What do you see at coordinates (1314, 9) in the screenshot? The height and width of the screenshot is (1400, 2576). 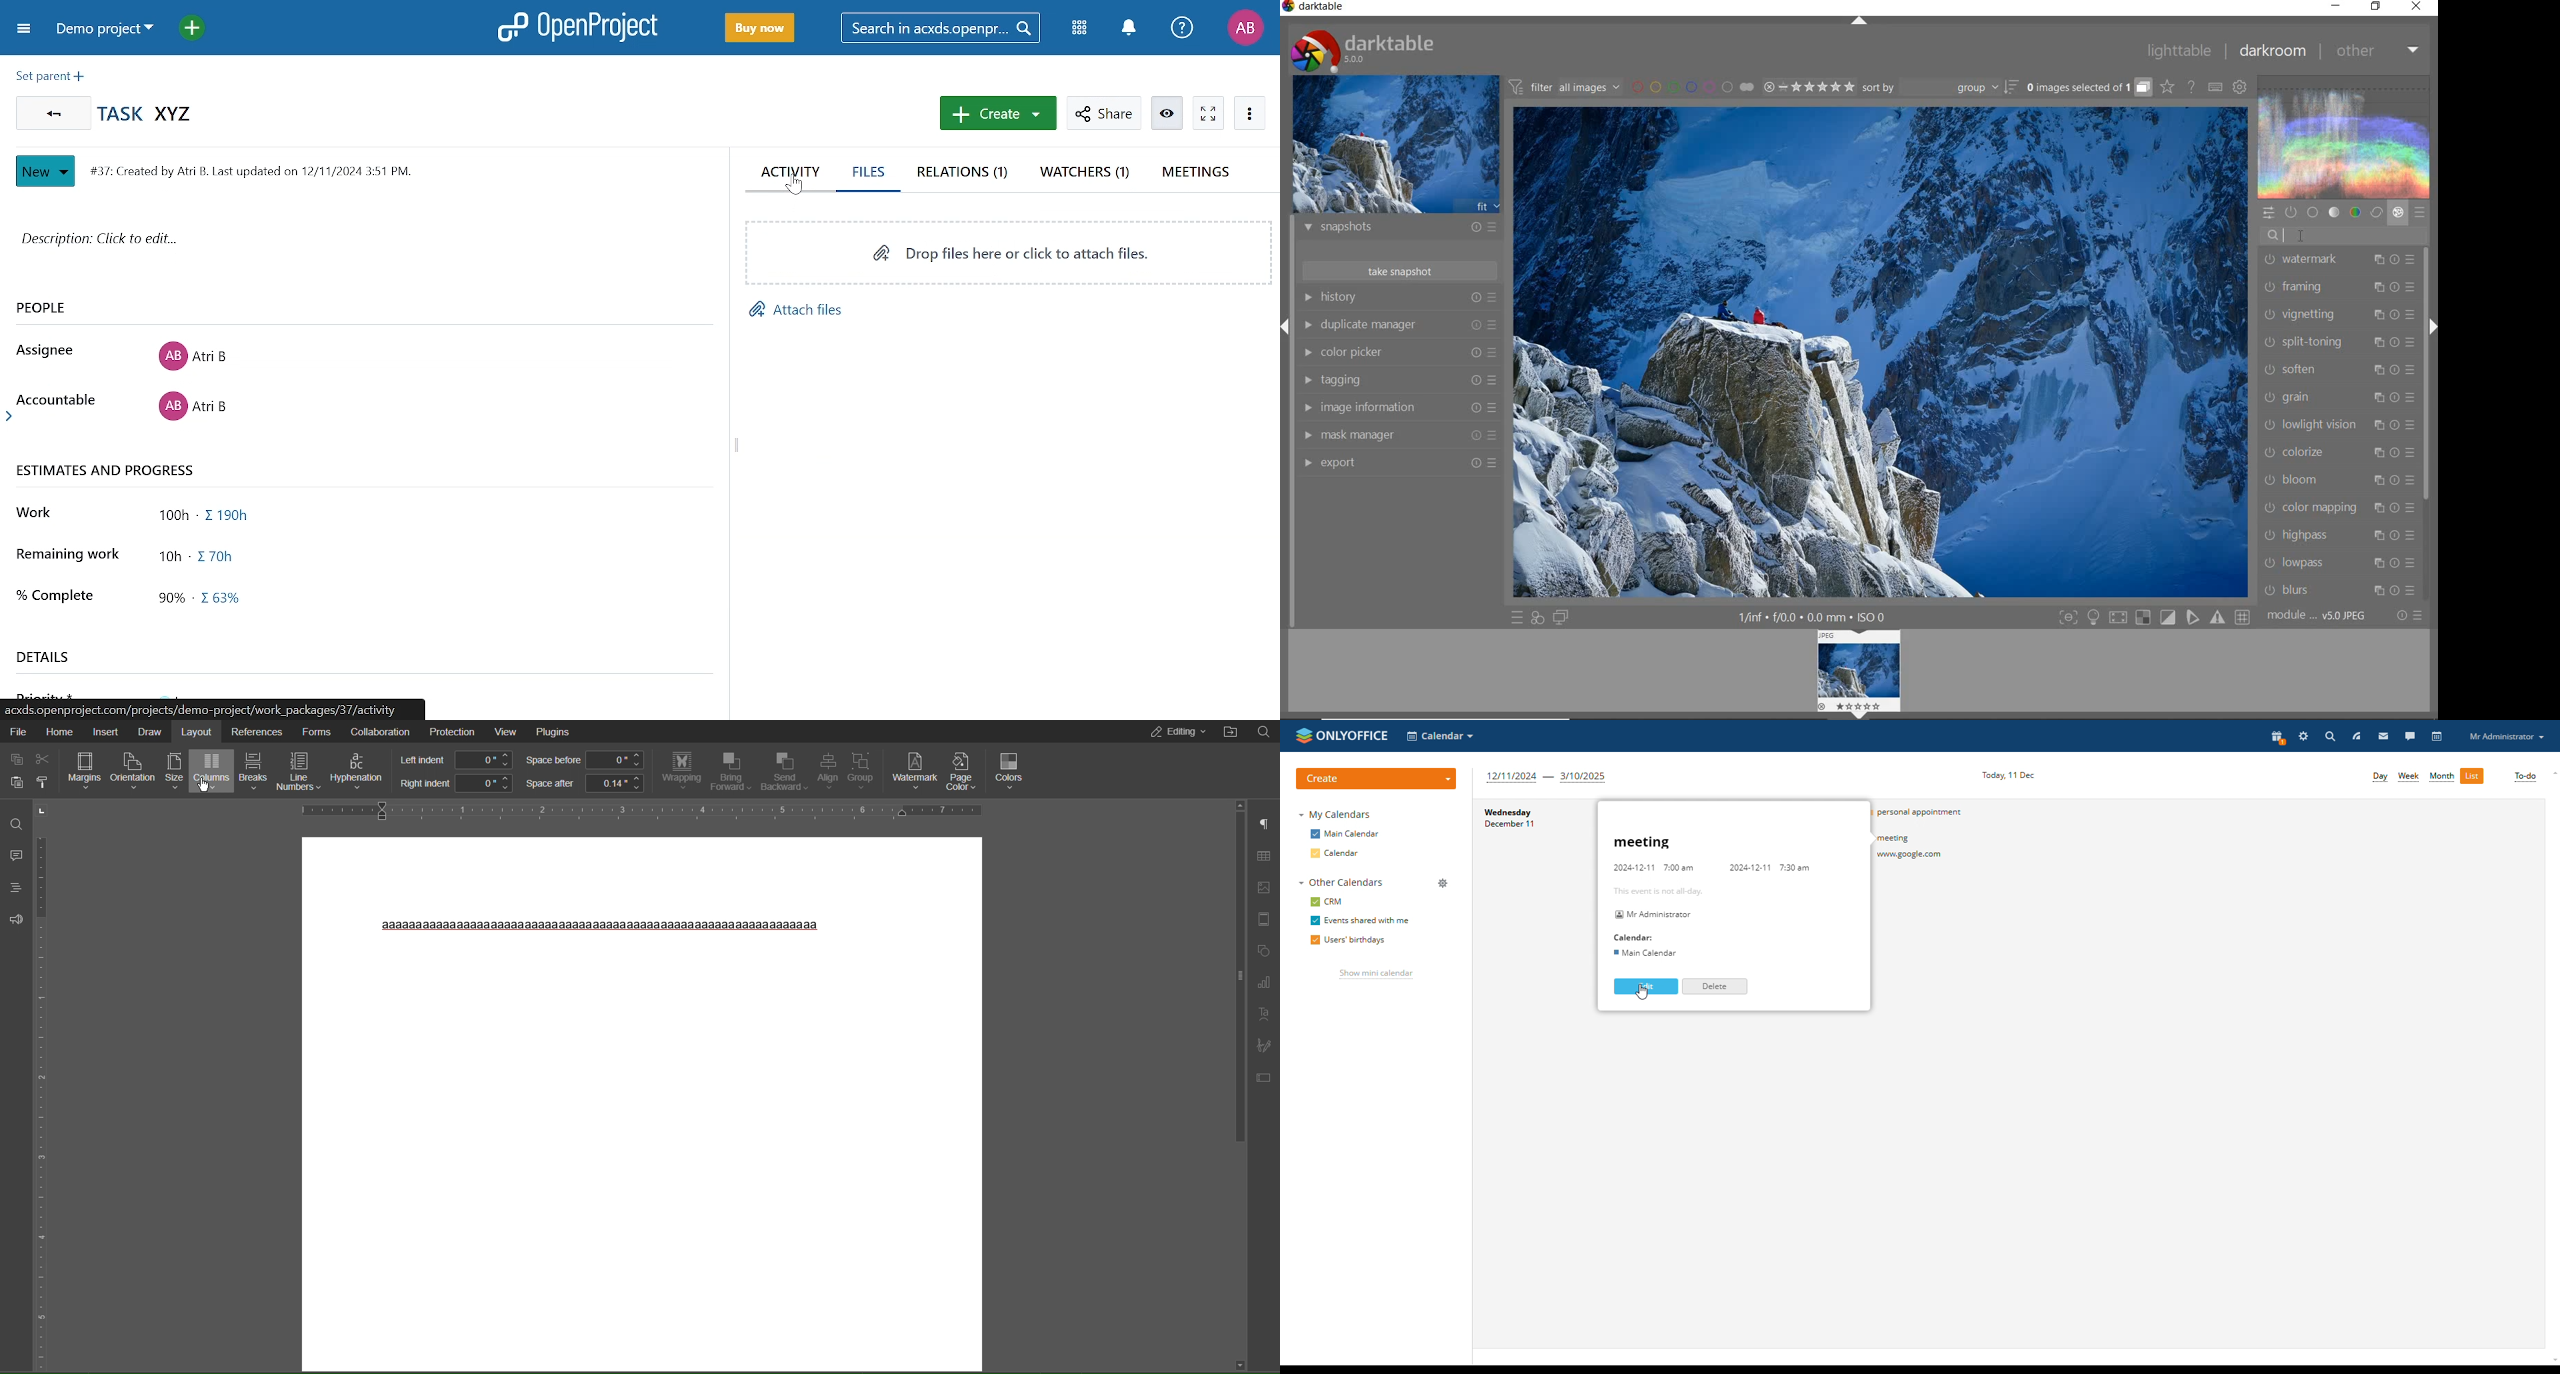 I see `Darktable` at bounding box center [1314, 9].